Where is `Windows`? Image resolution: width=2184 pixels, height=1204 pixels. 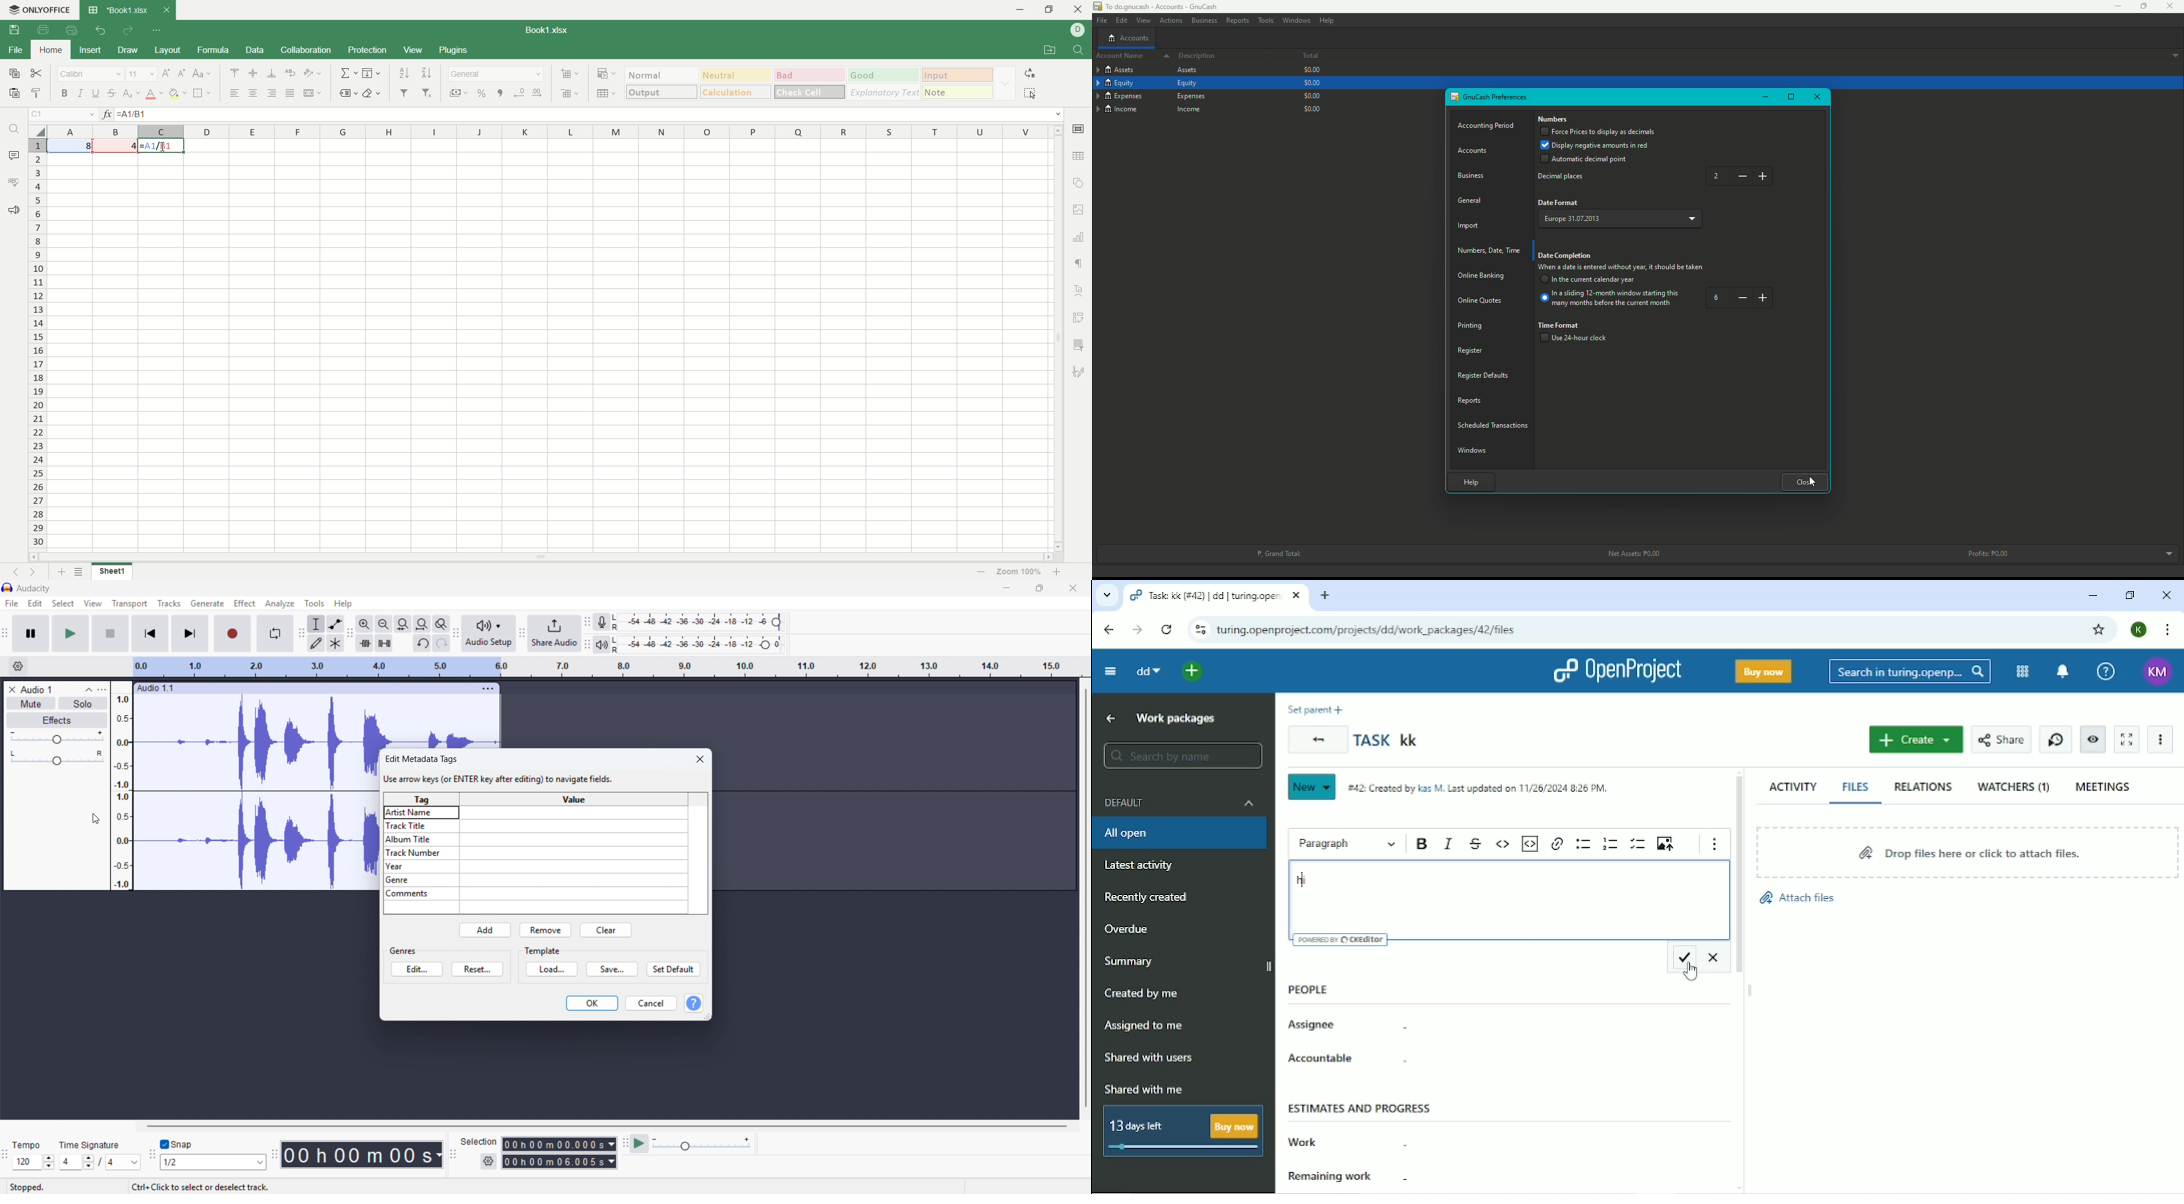 Windows is located at coordinates (1474, 450).